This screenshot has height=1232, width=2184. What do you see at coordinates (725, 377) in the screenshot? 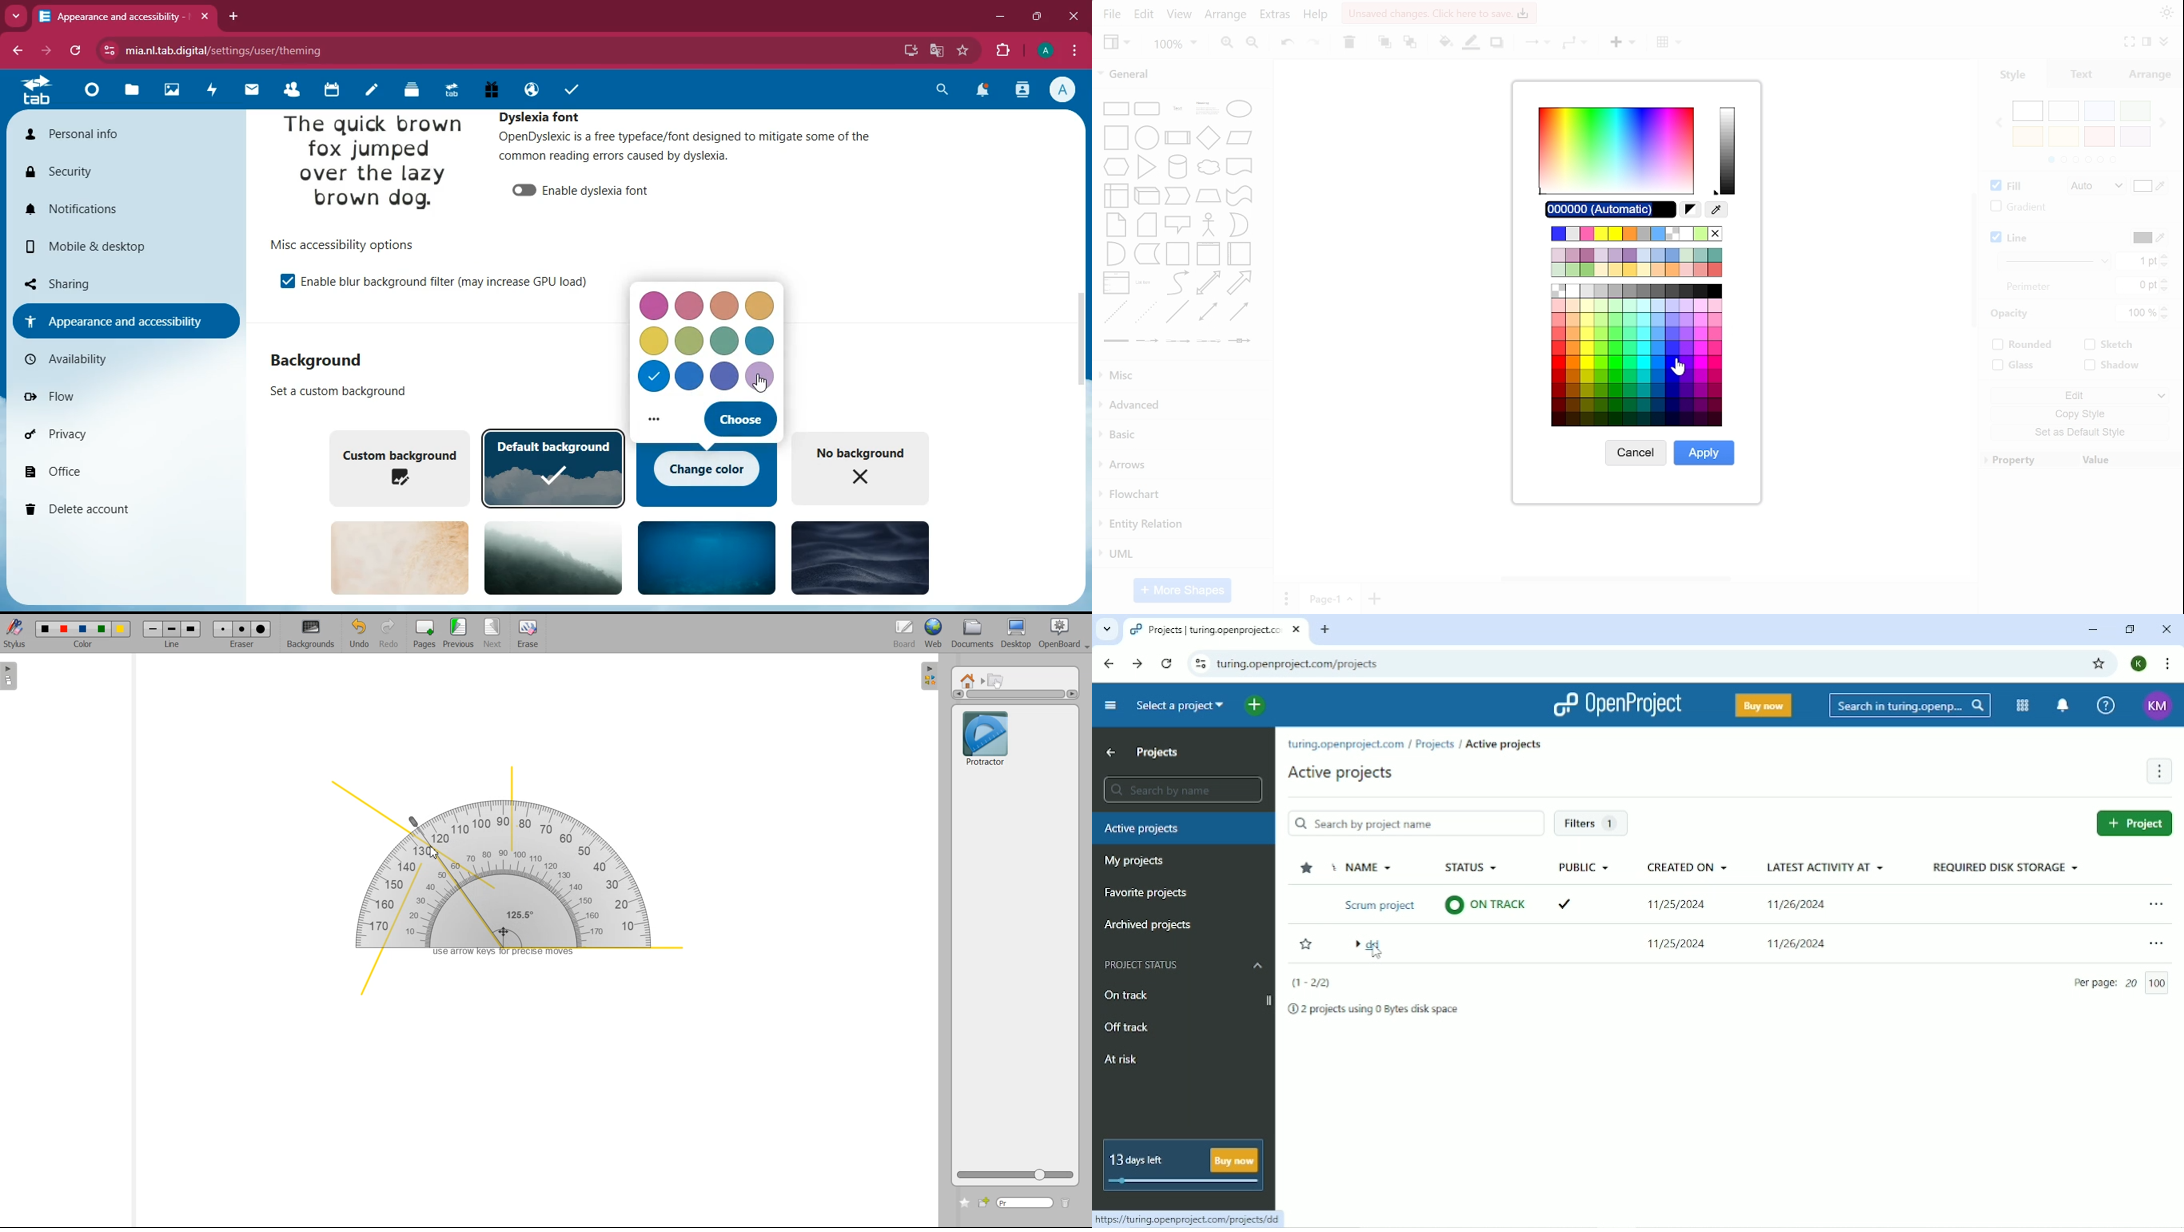
I see `color` at bounding box center [725, 377].